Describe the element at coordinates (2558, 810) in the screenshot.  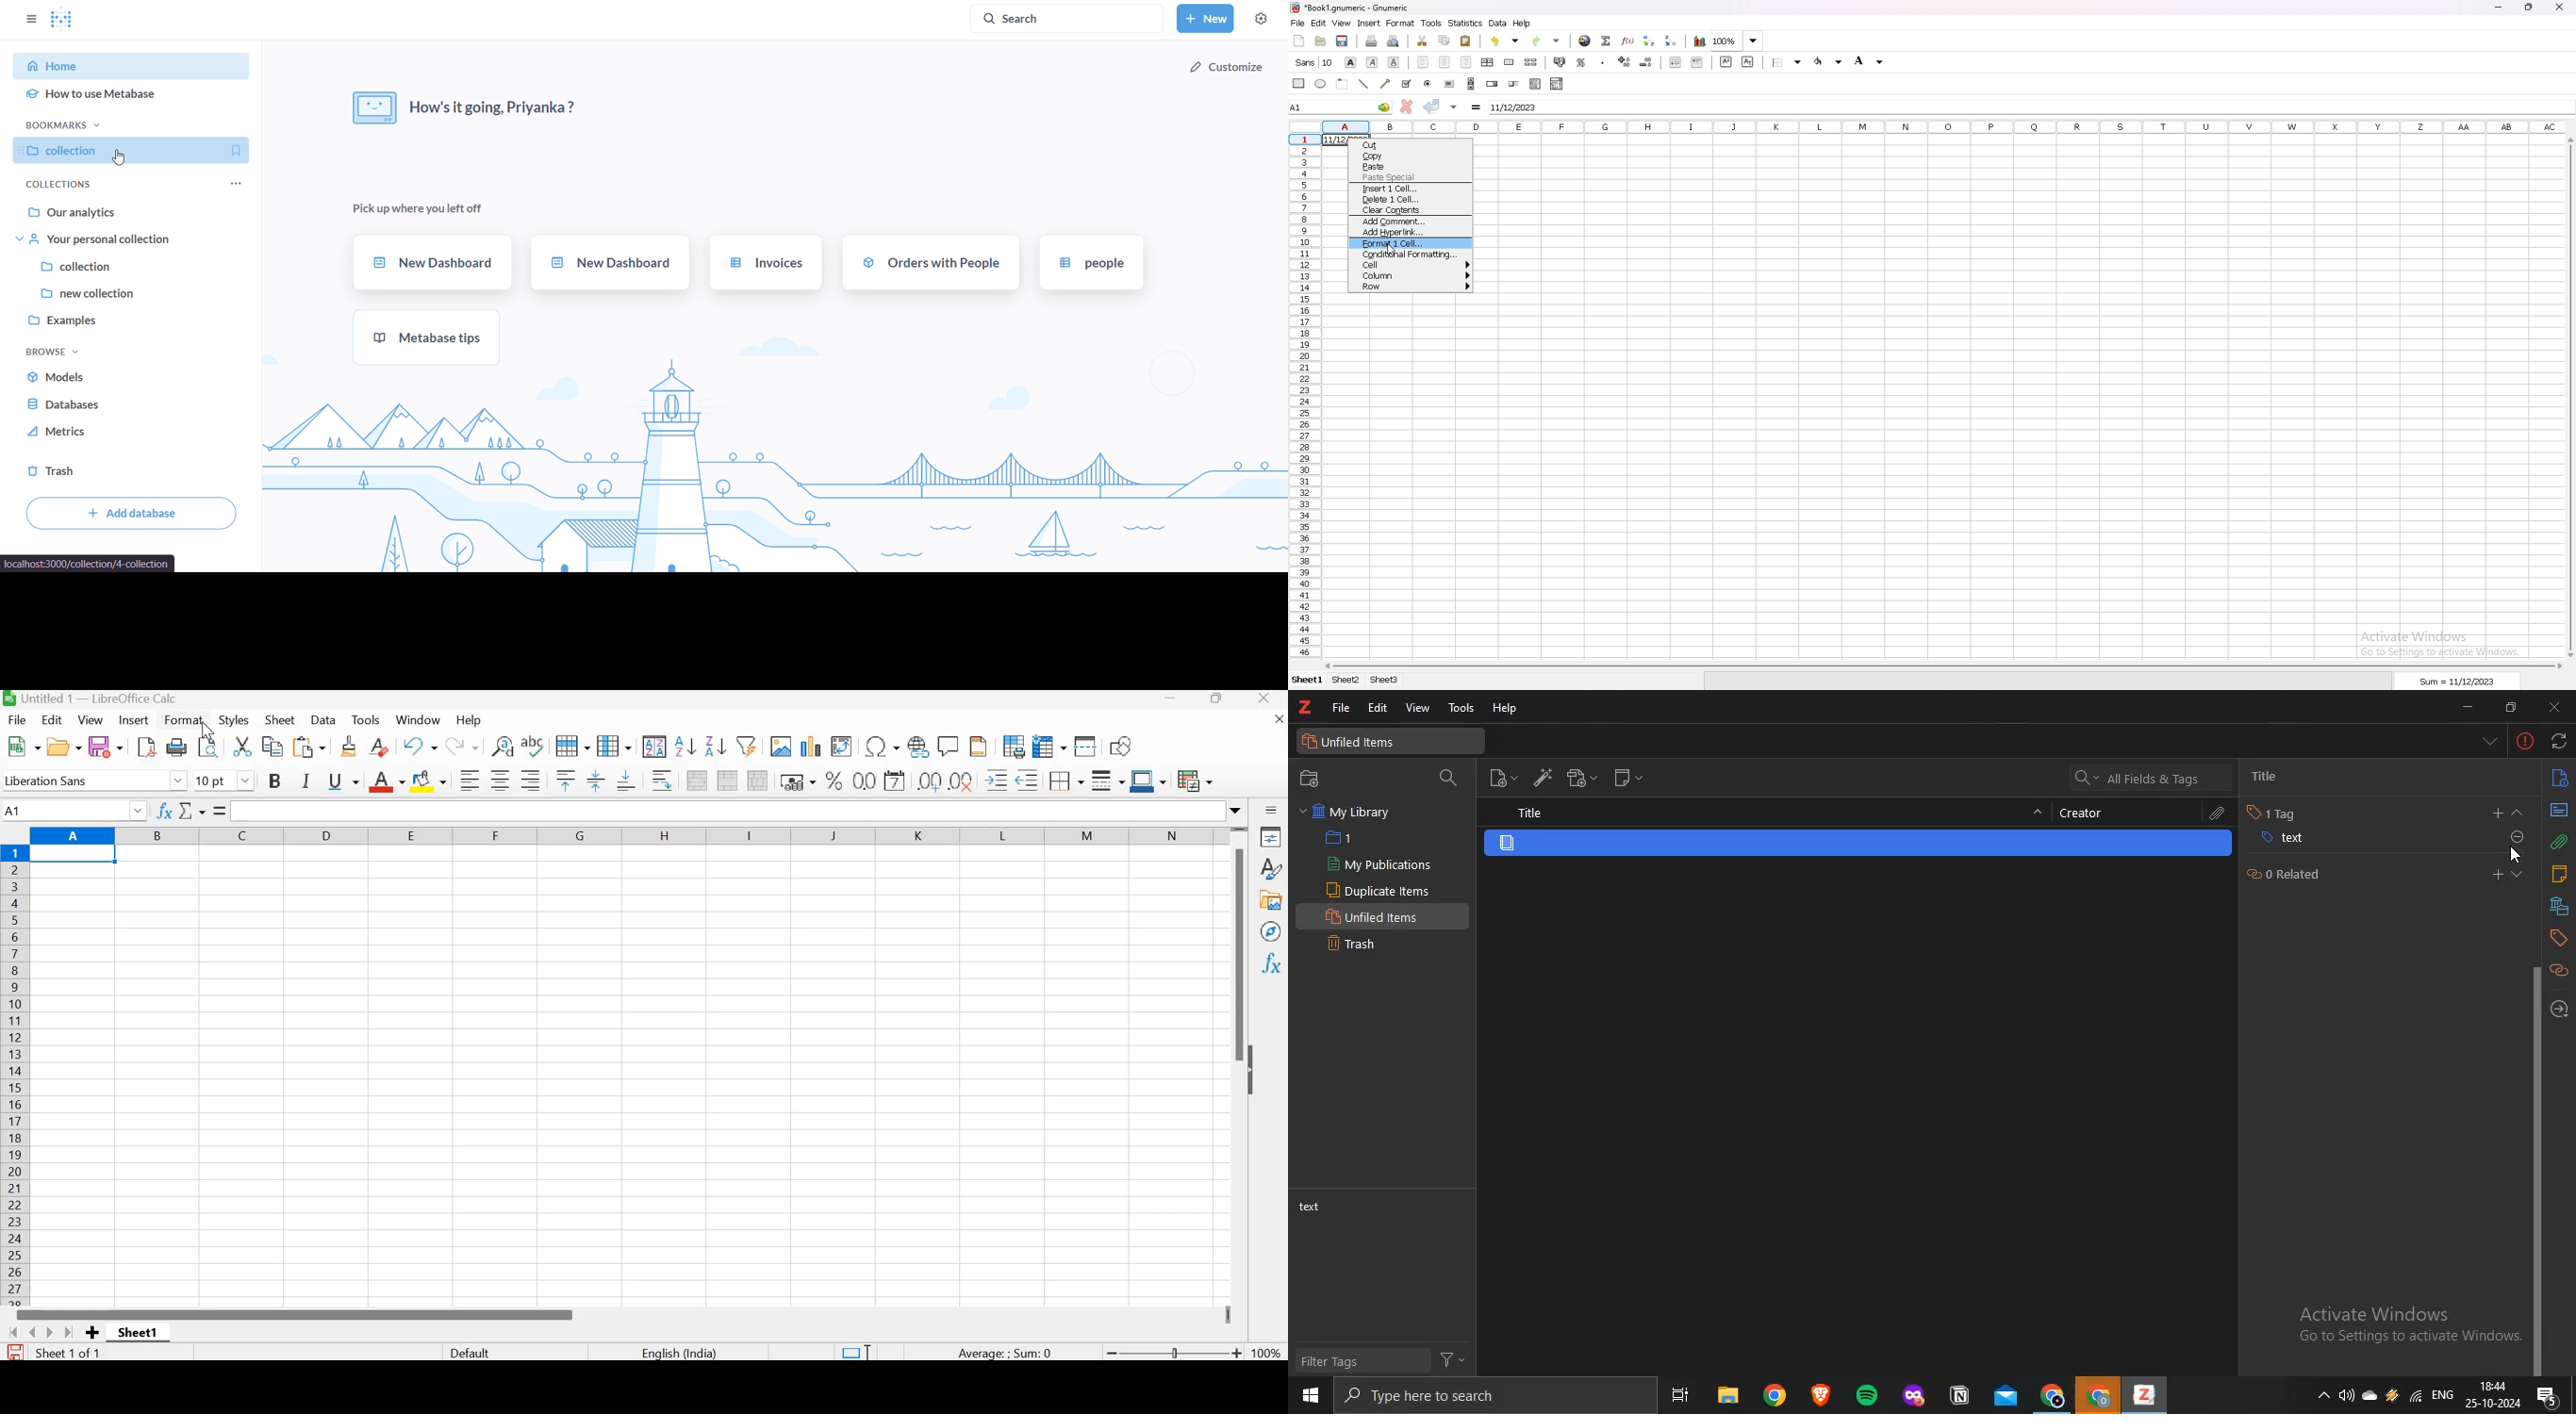
I see `abstract` at that location.